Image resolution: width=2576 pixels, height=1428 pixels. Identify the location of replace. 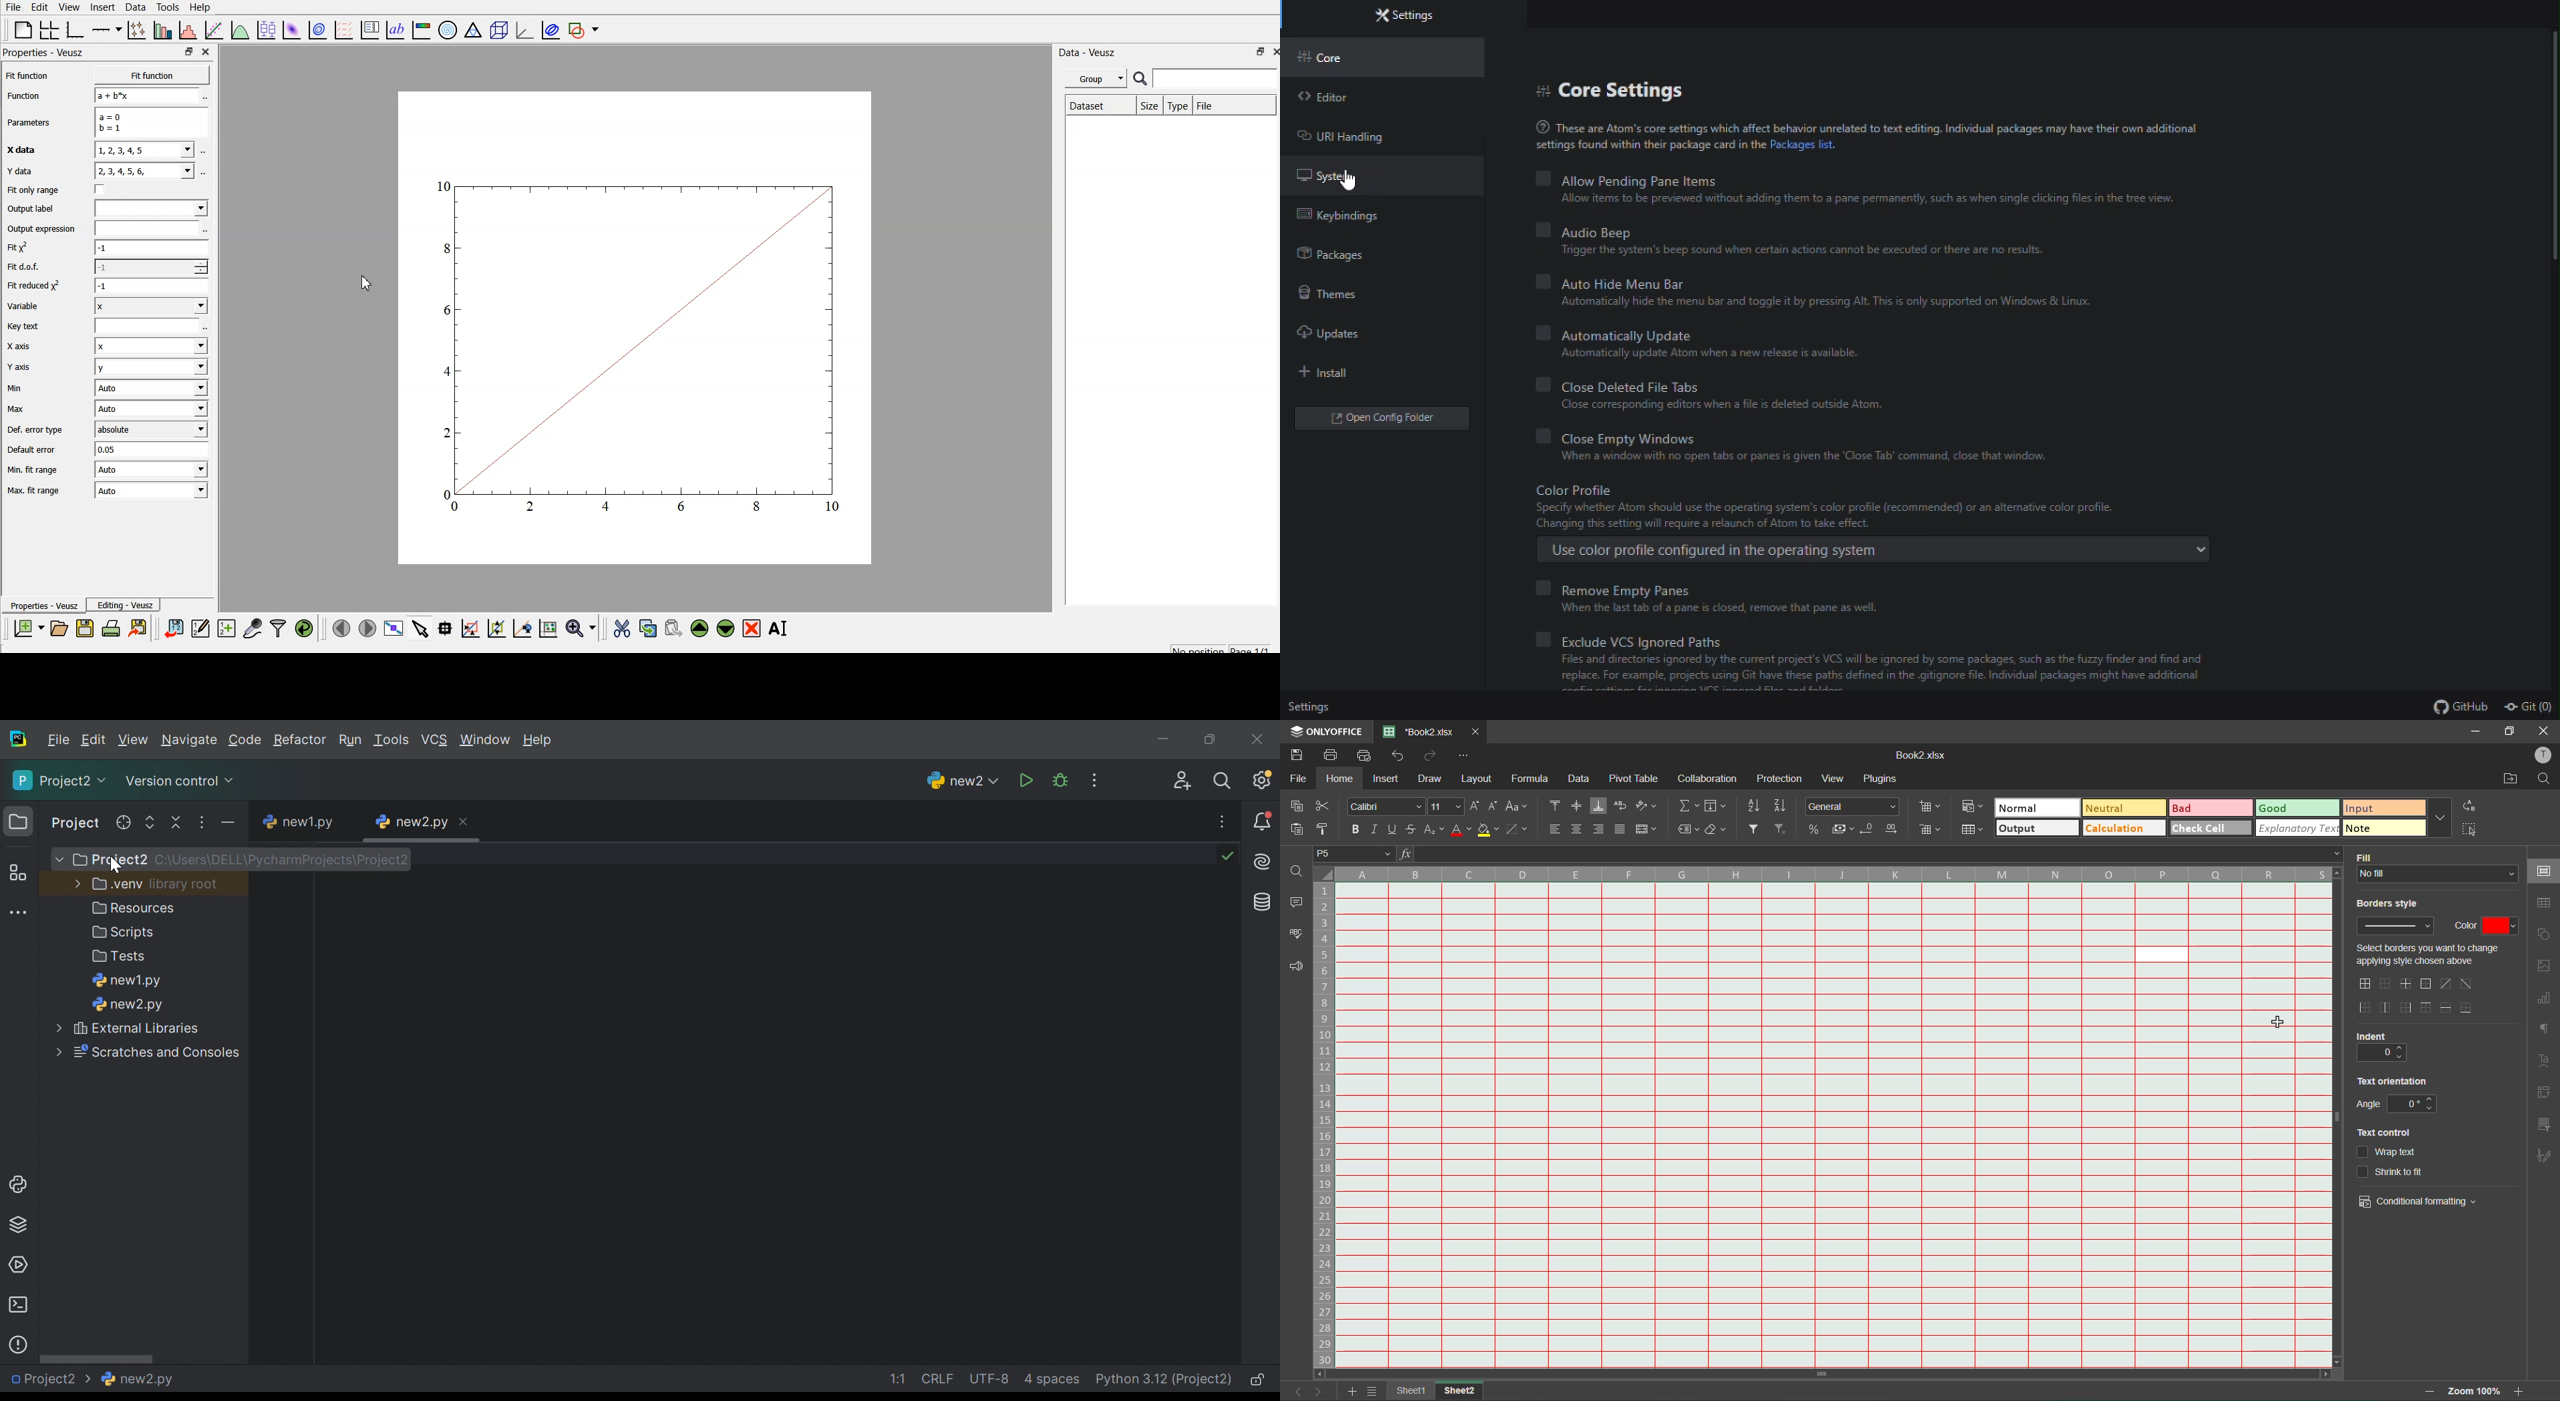
(2467, 807).